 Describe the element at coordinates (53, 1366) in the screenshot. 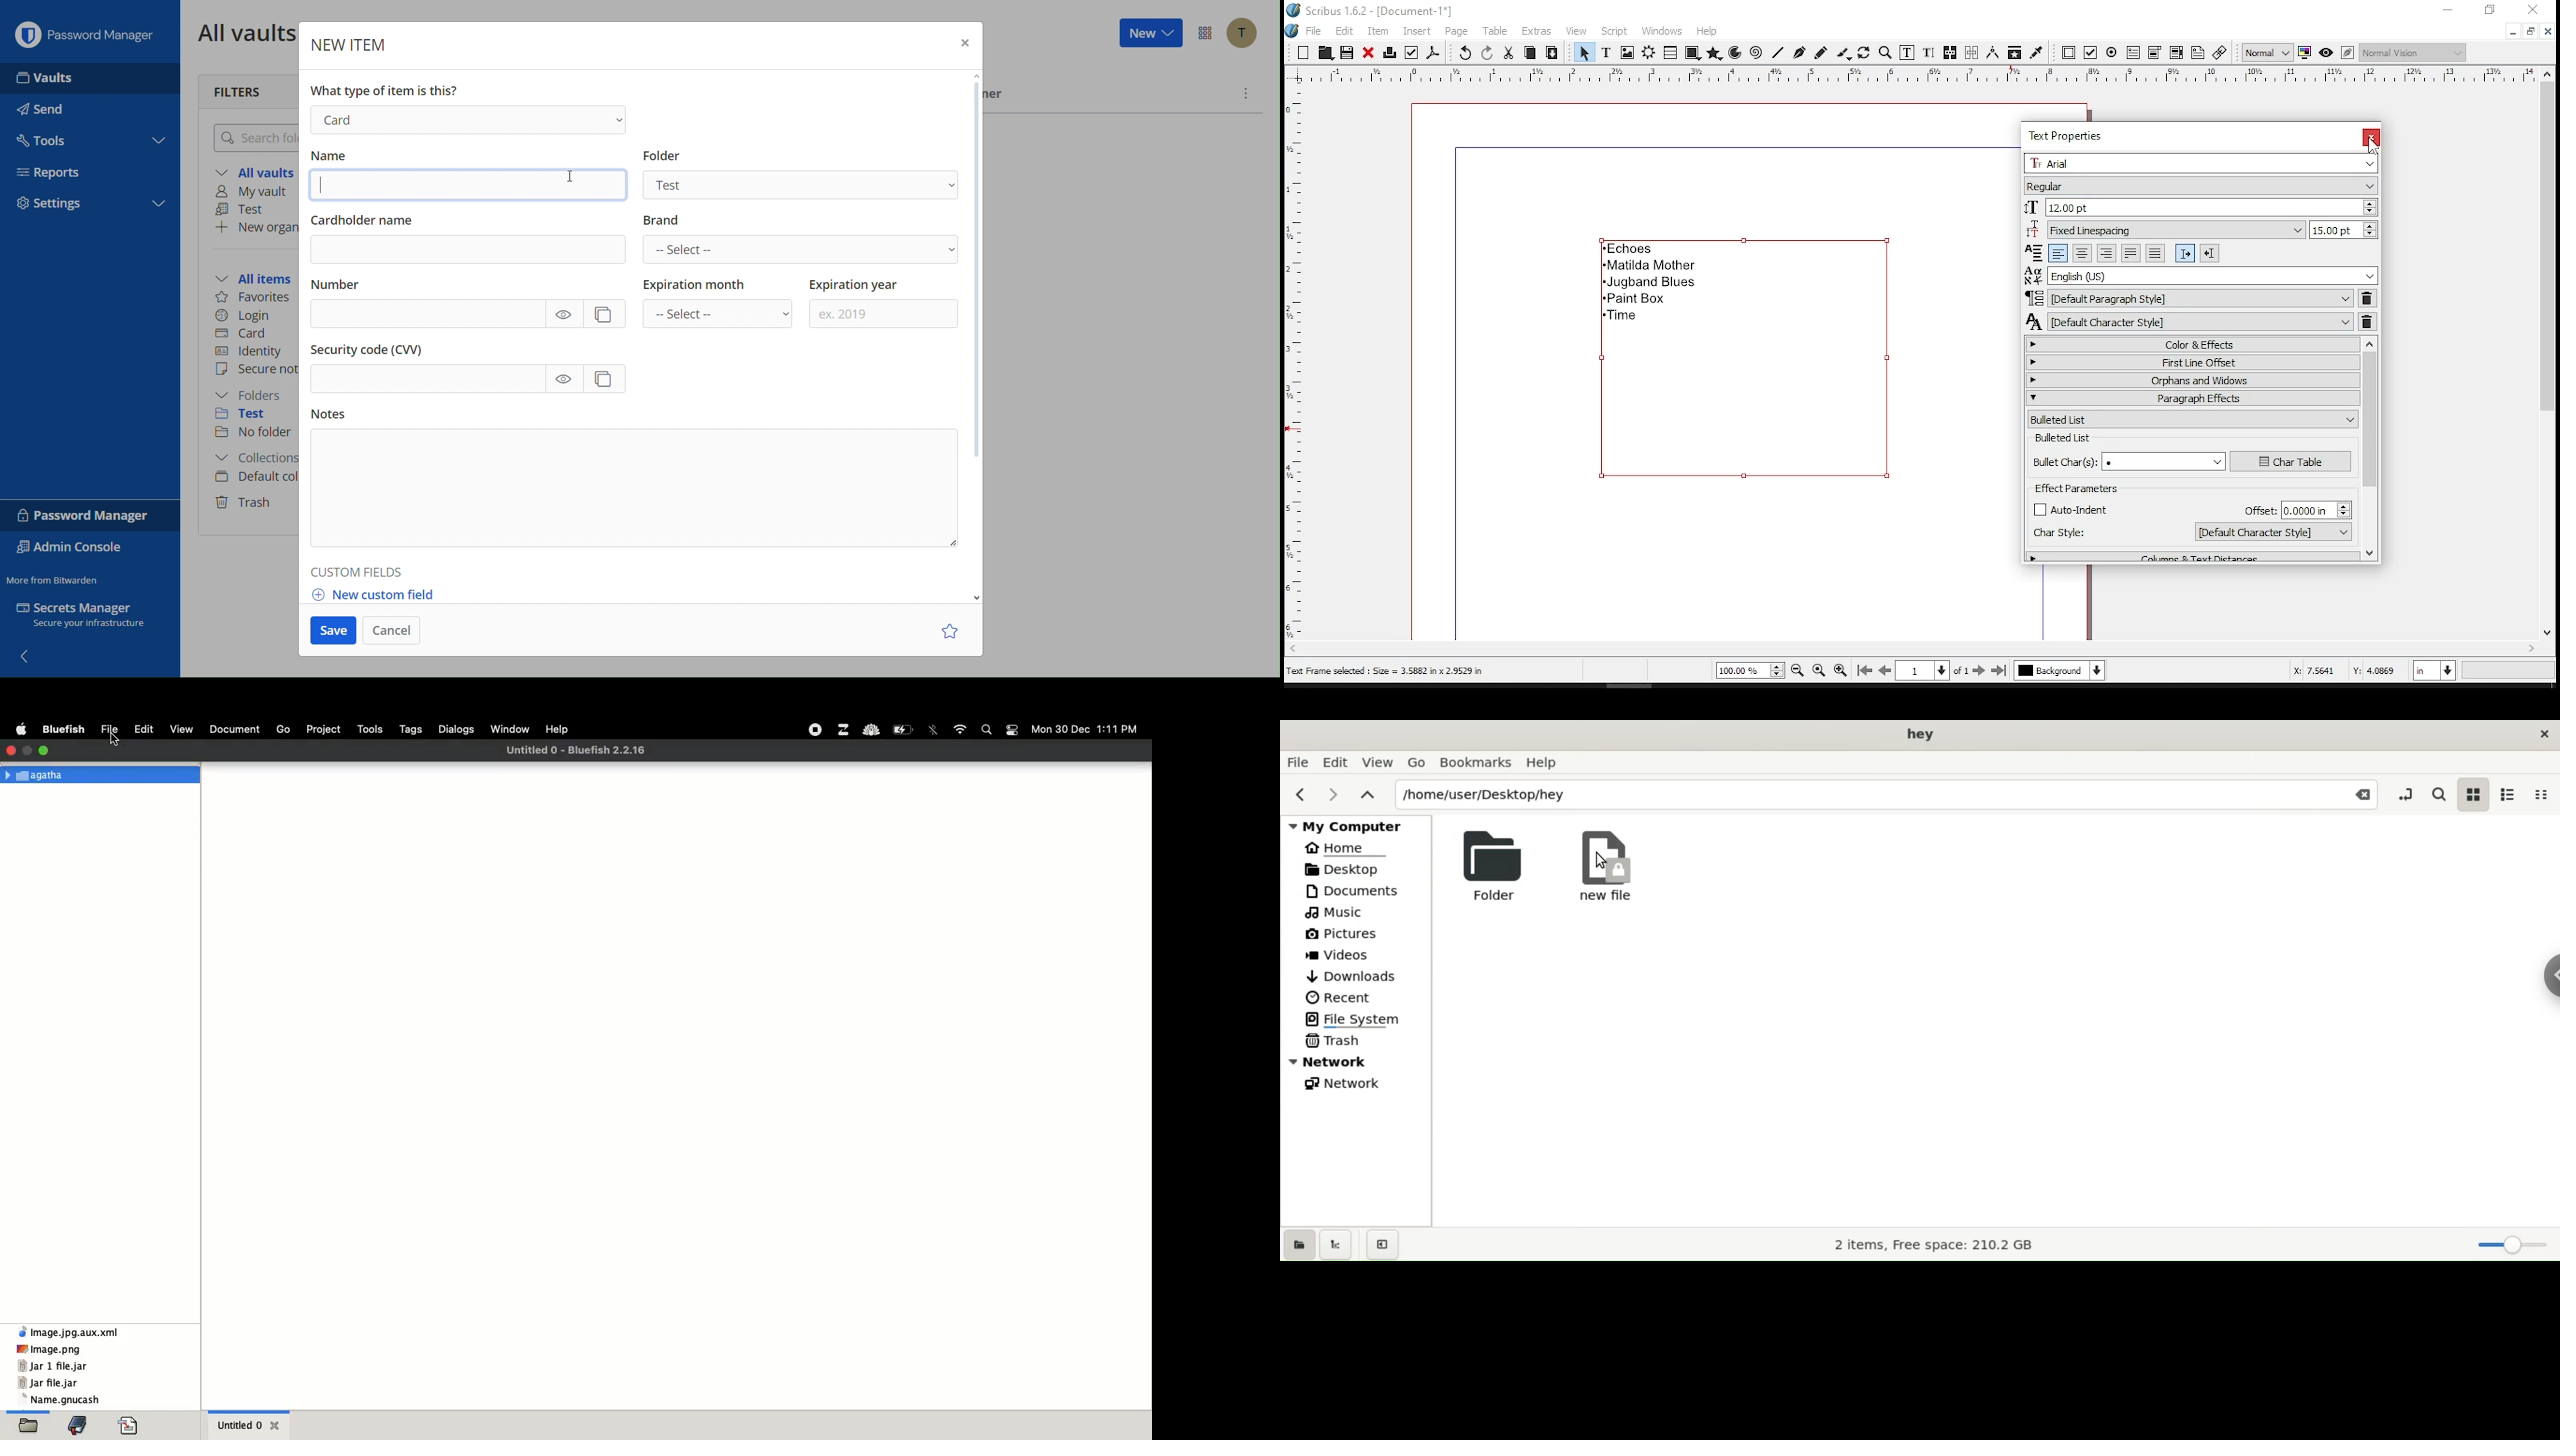

I see `jar 1 file.jar` at that location.